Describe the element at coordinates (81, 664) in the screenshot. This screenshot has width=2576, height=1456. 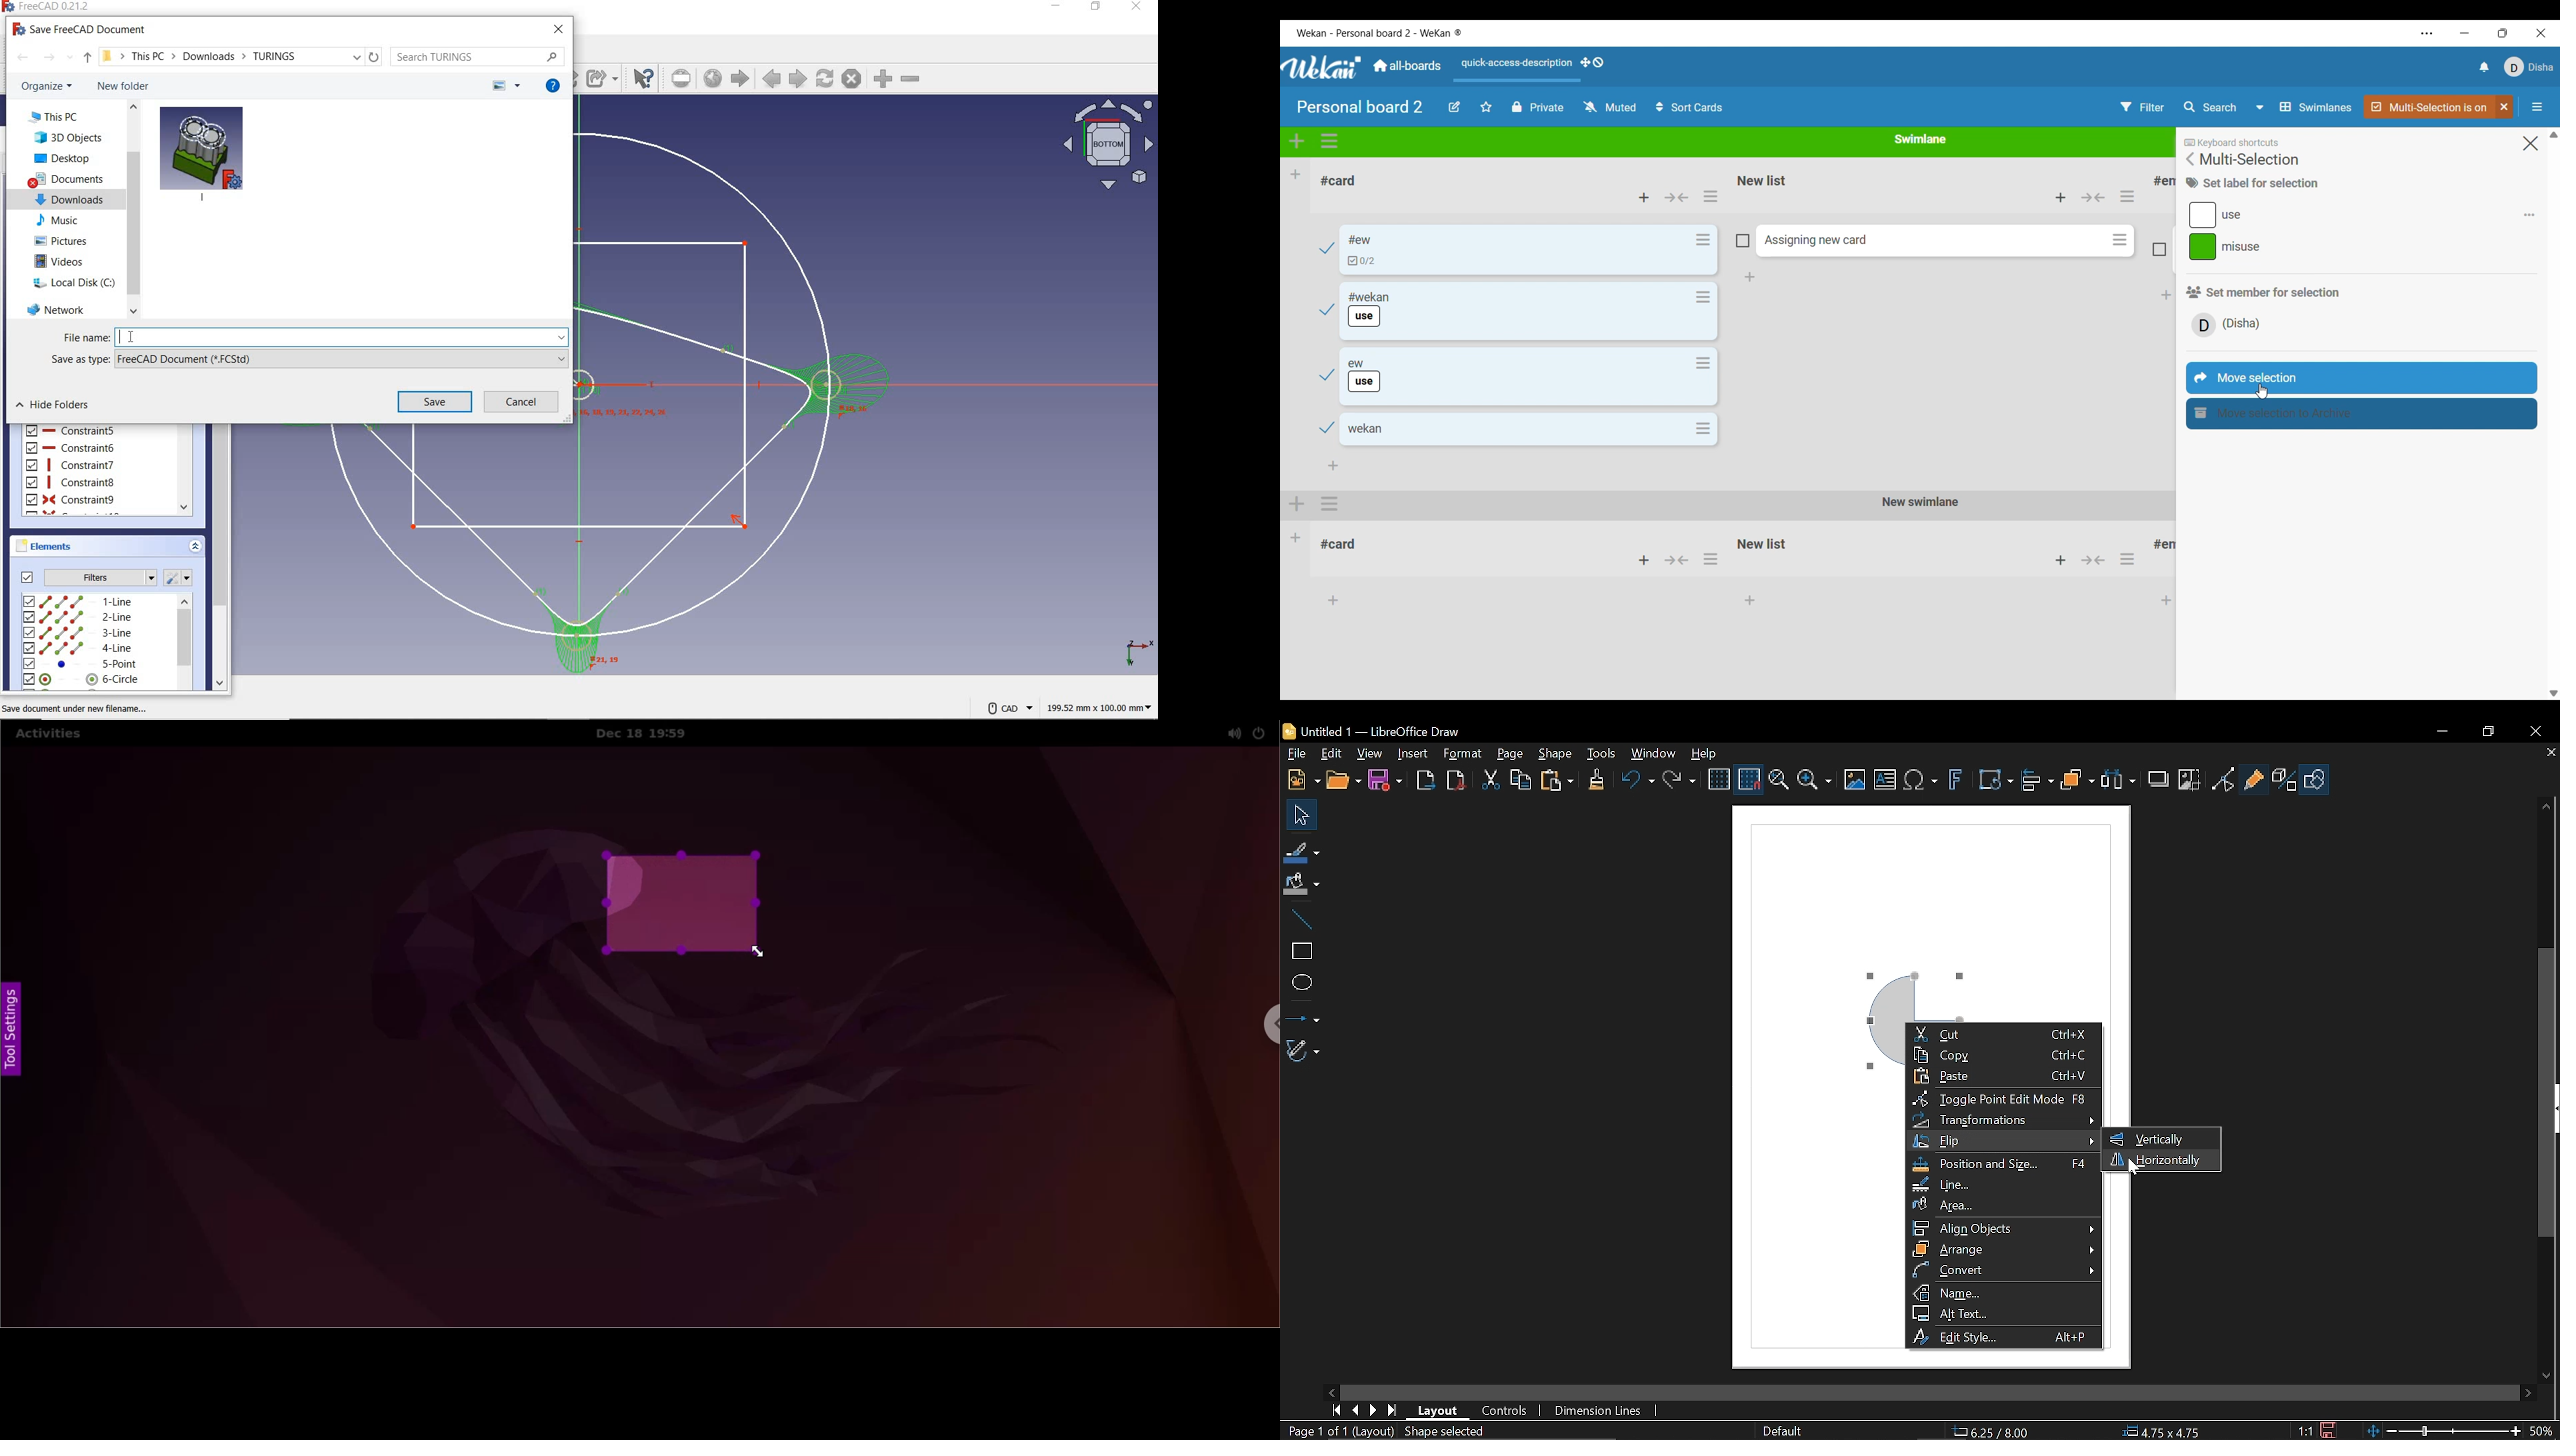
I see `5-line` at that location.